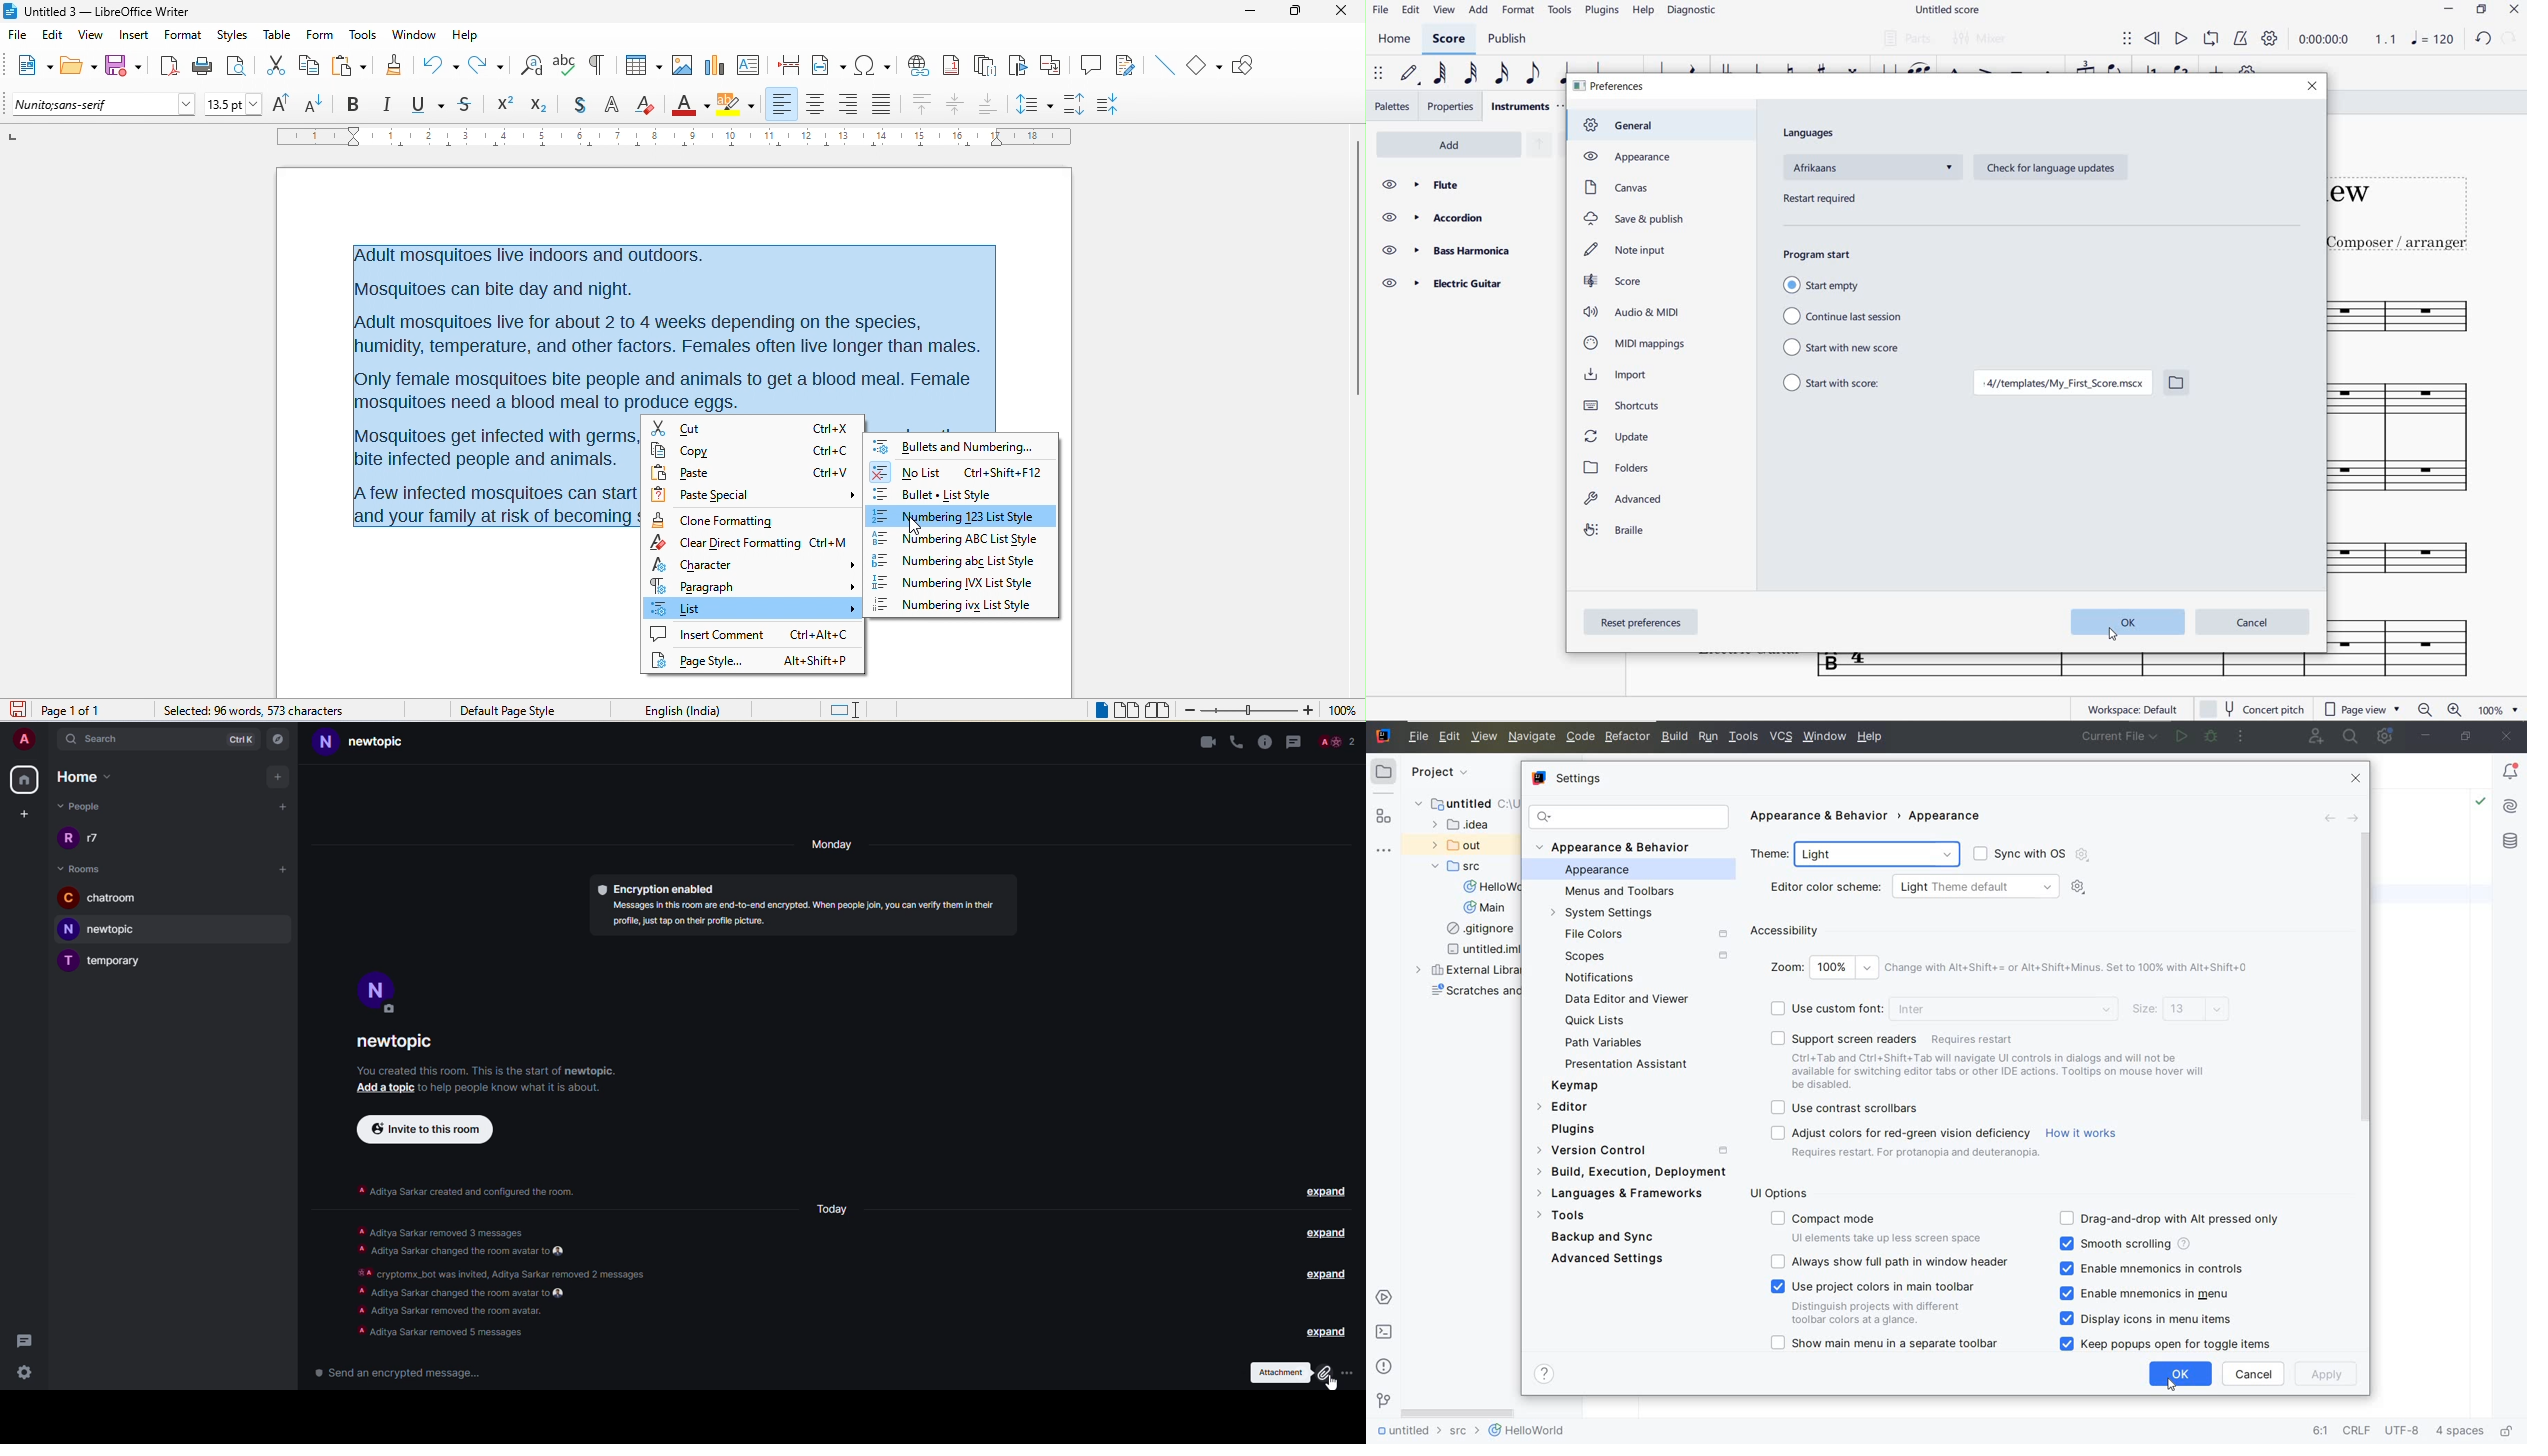  Describe the element at coordinates (984, 65) in the screenshot. I see `end note` at that location.